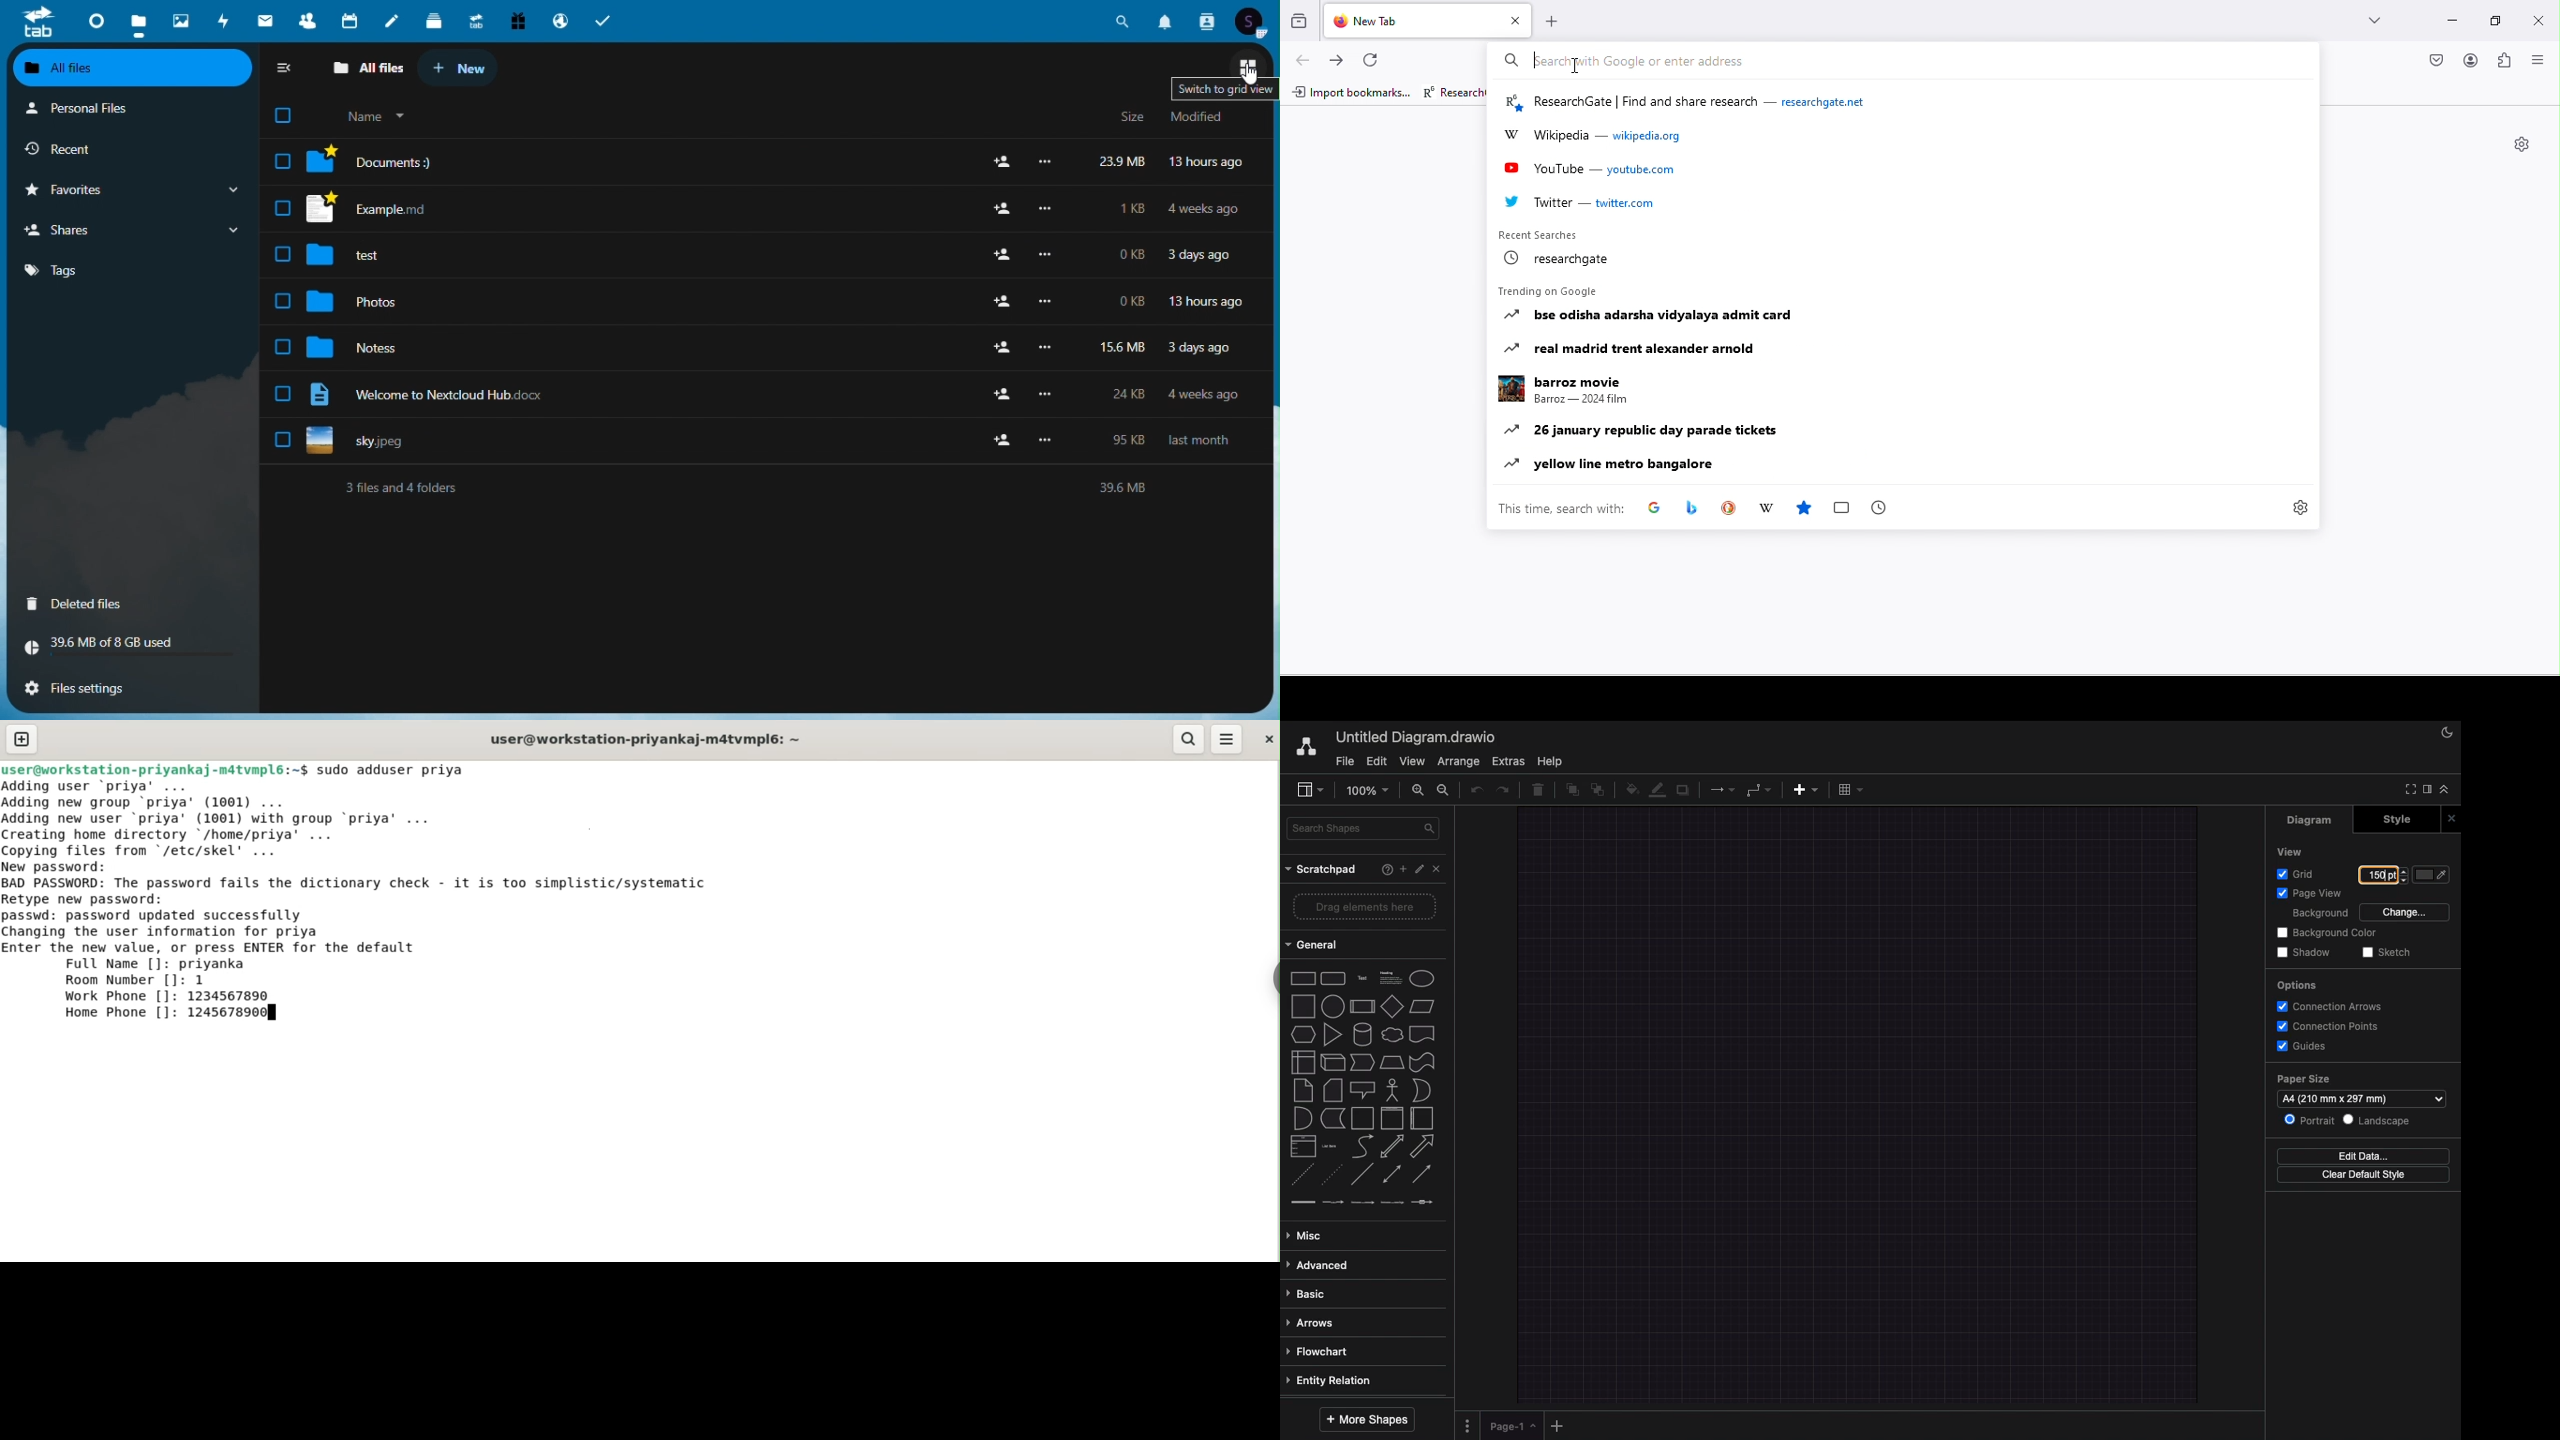 The height and width of the screenshot is (1456, 2576). Describe the element at coordinates (1507, 1424) in the screenshot. I see `Page 1` at that location.